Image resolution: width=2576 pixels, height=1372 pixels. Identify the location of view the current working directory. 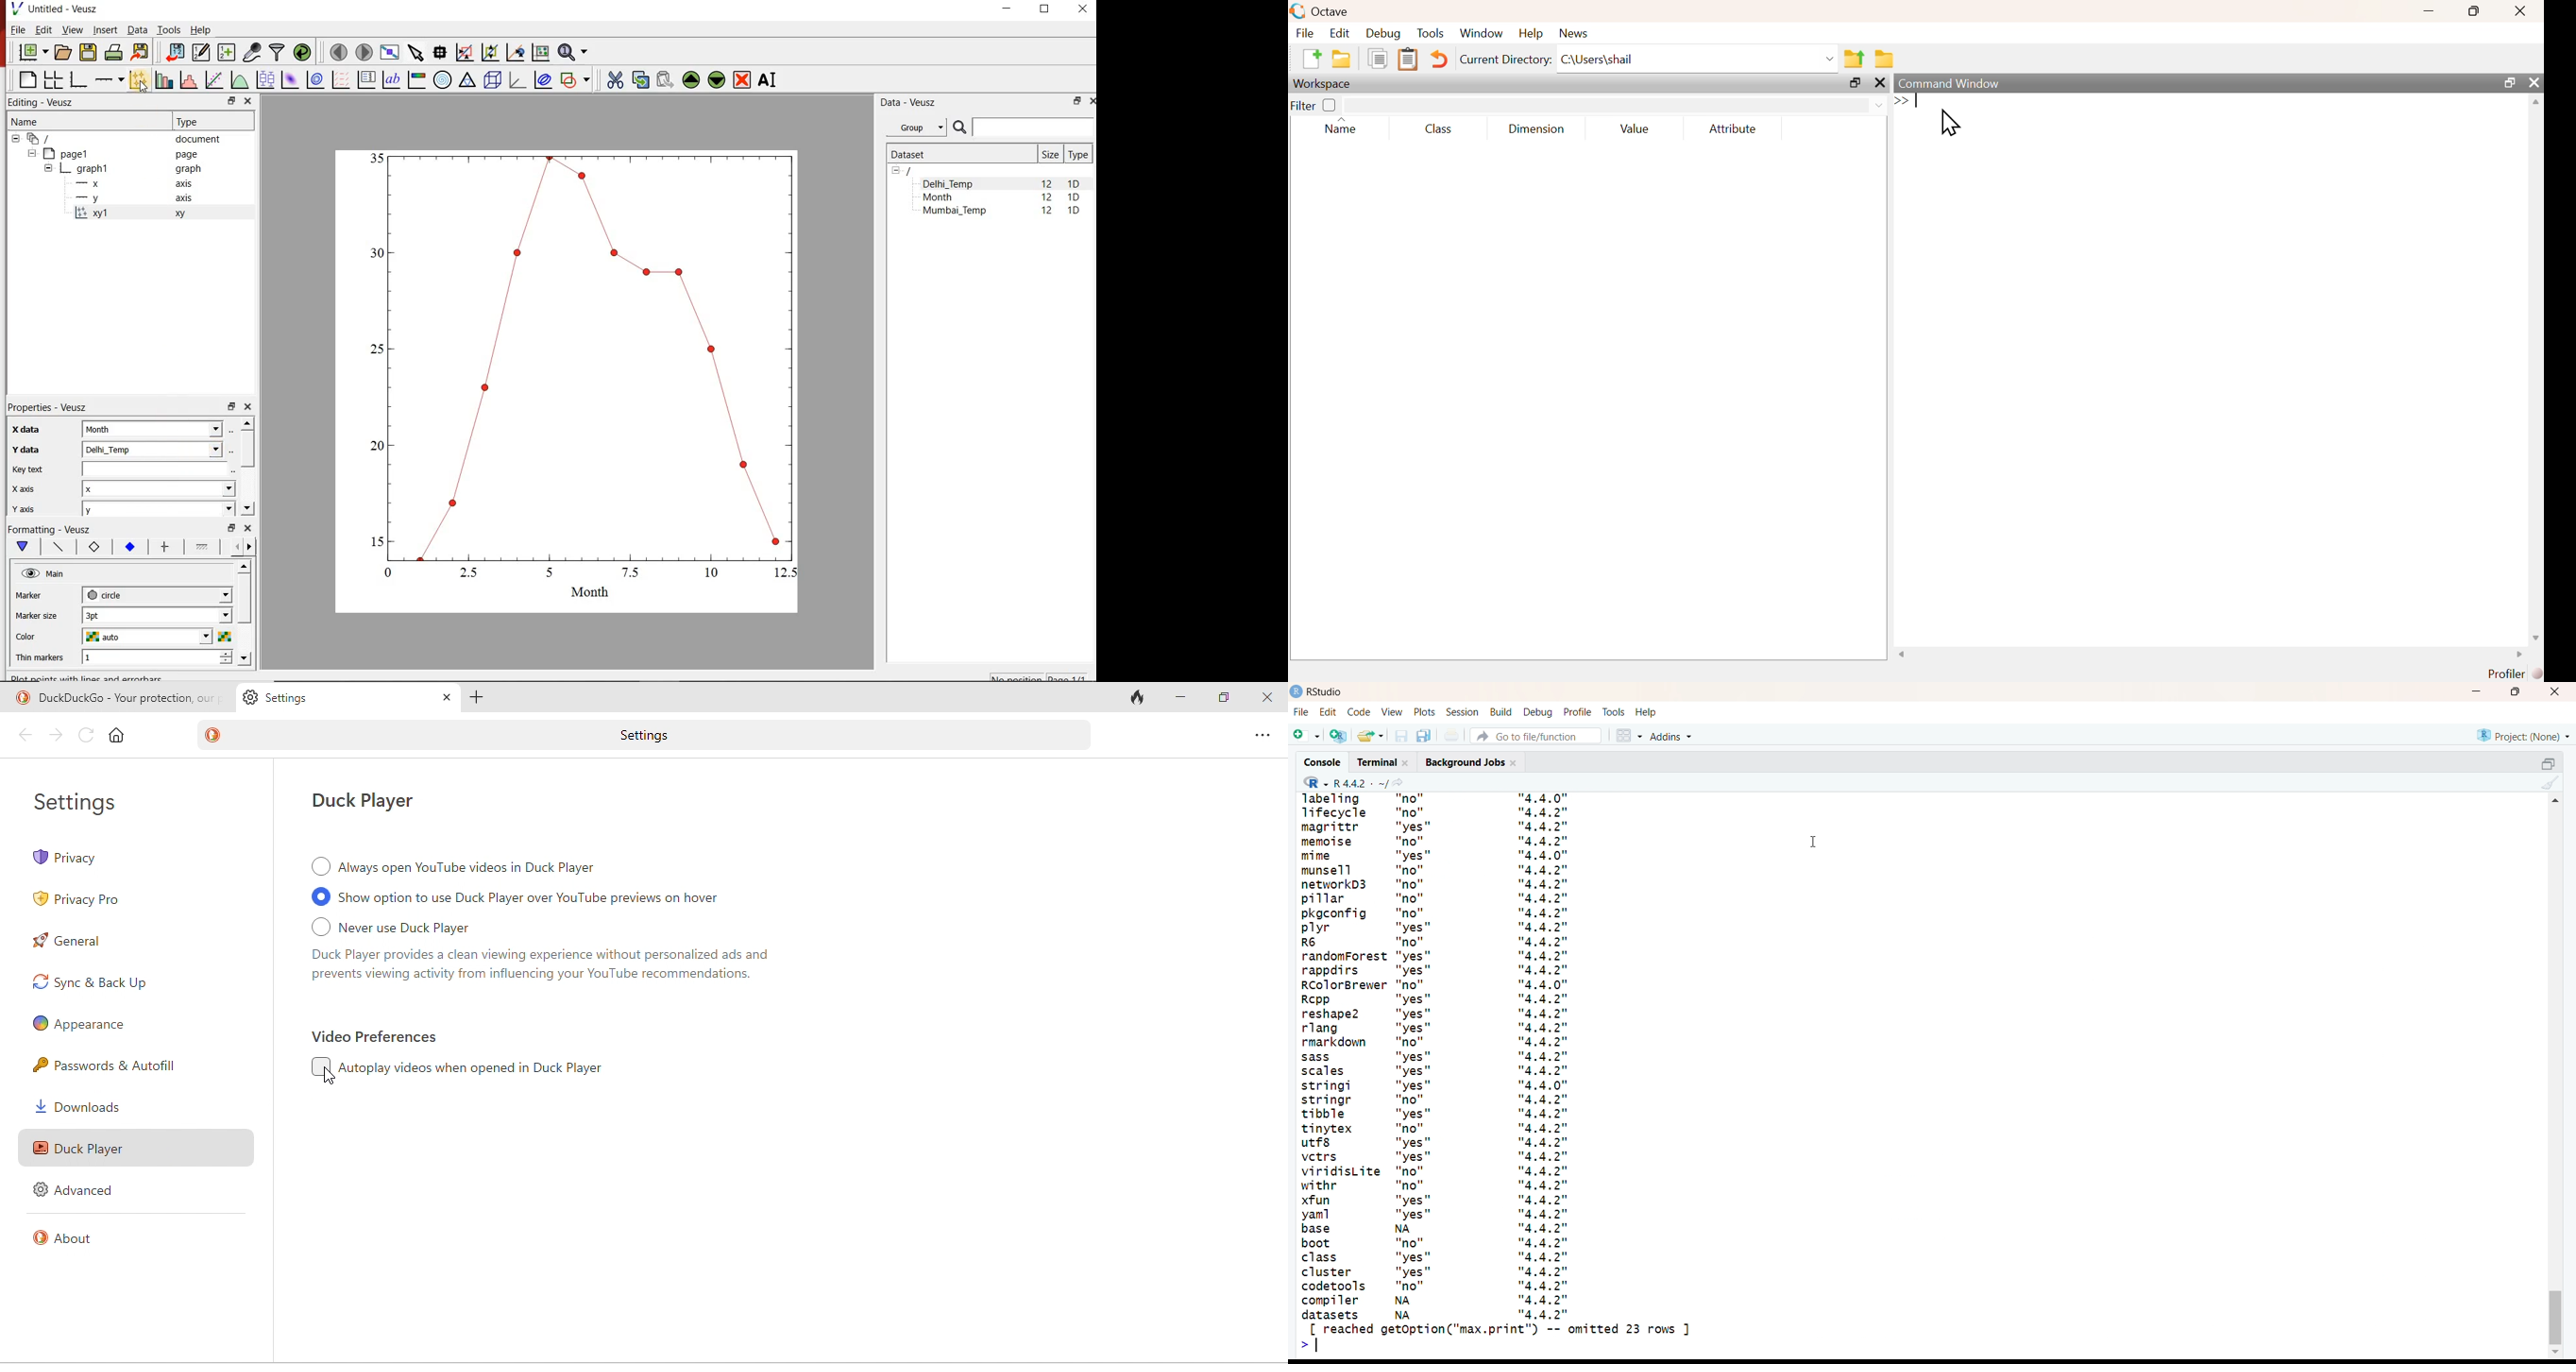
(1399, 784).